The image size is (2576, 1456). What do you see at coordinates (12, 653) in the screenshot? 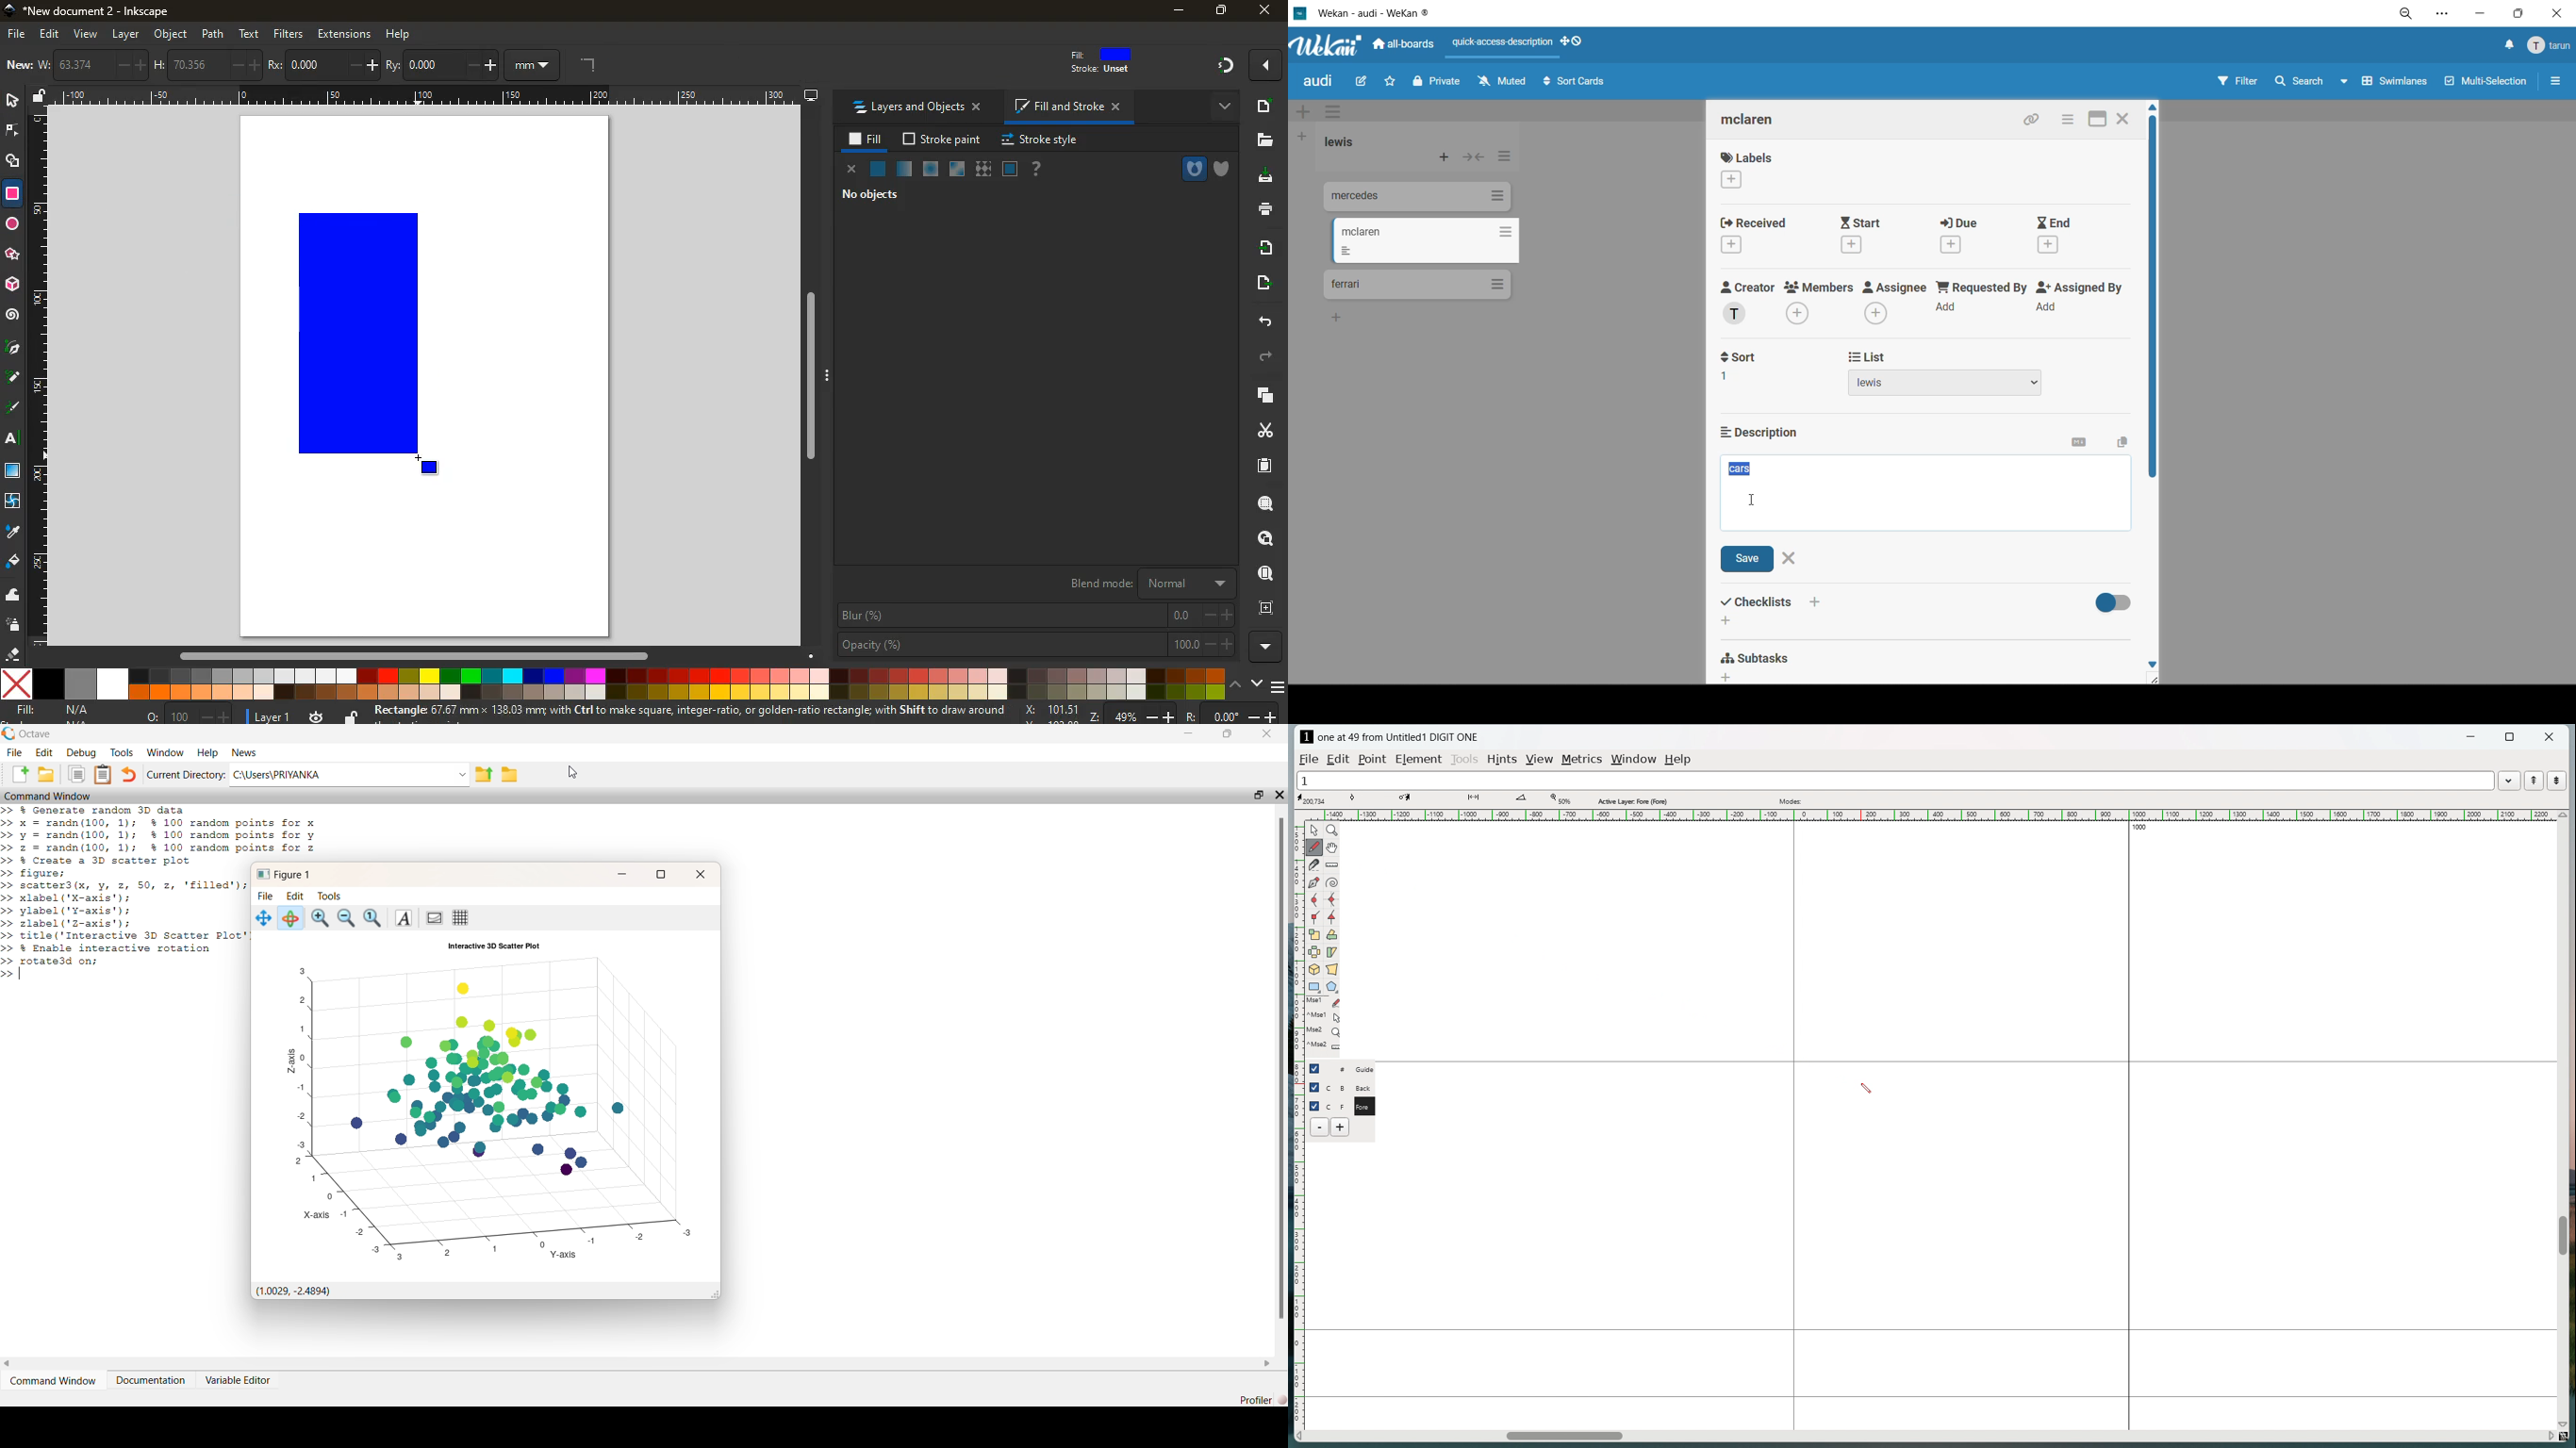
I see `erase` at bounding box center [12, 653].